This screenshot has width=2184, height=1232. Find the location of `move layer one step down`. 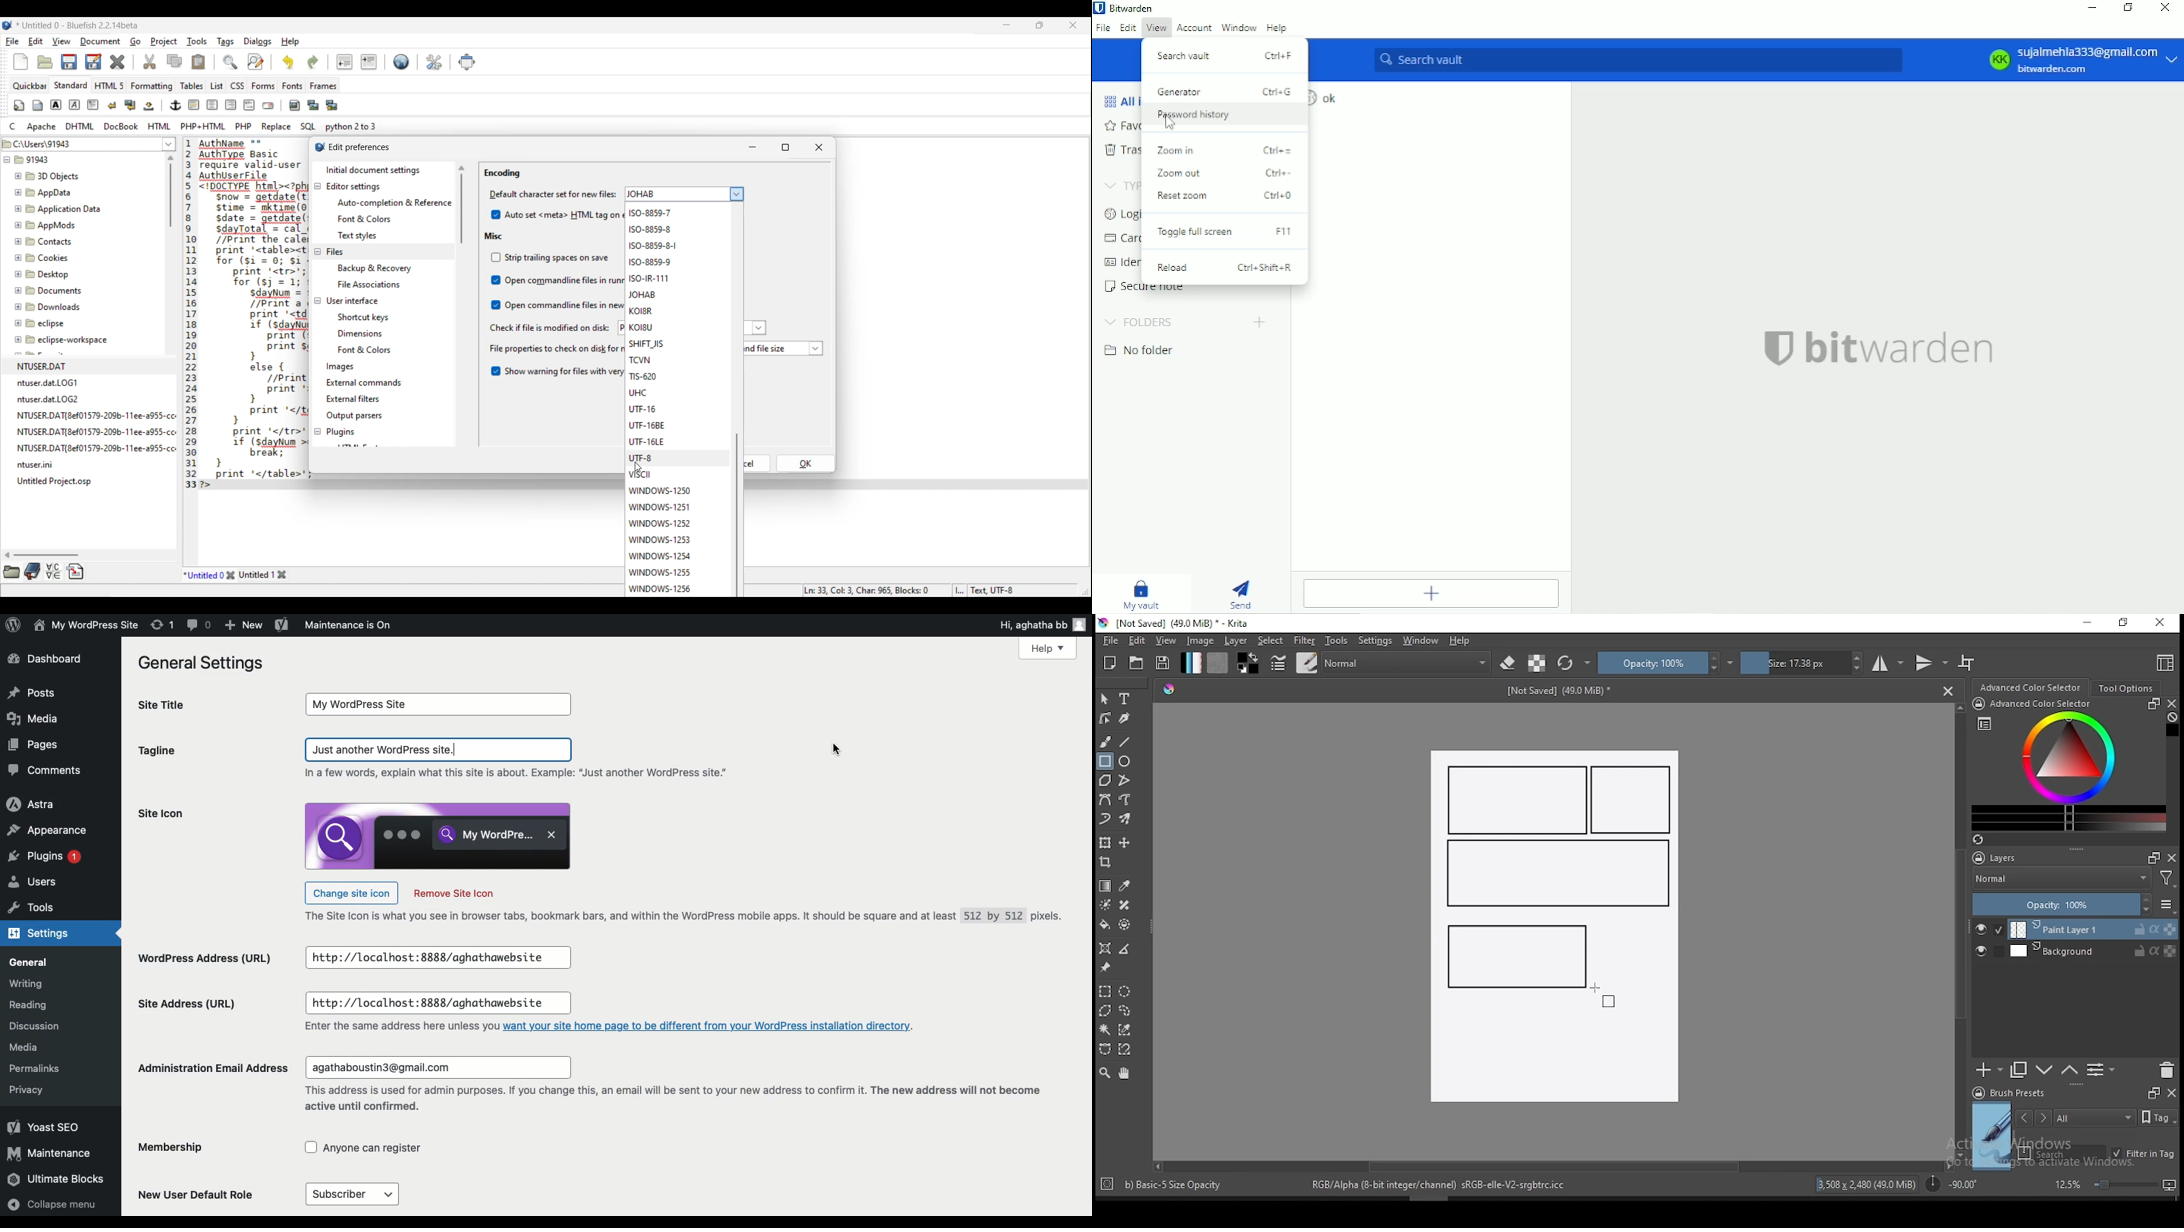

move layer one step down is located at coordinates (2070, 1070).